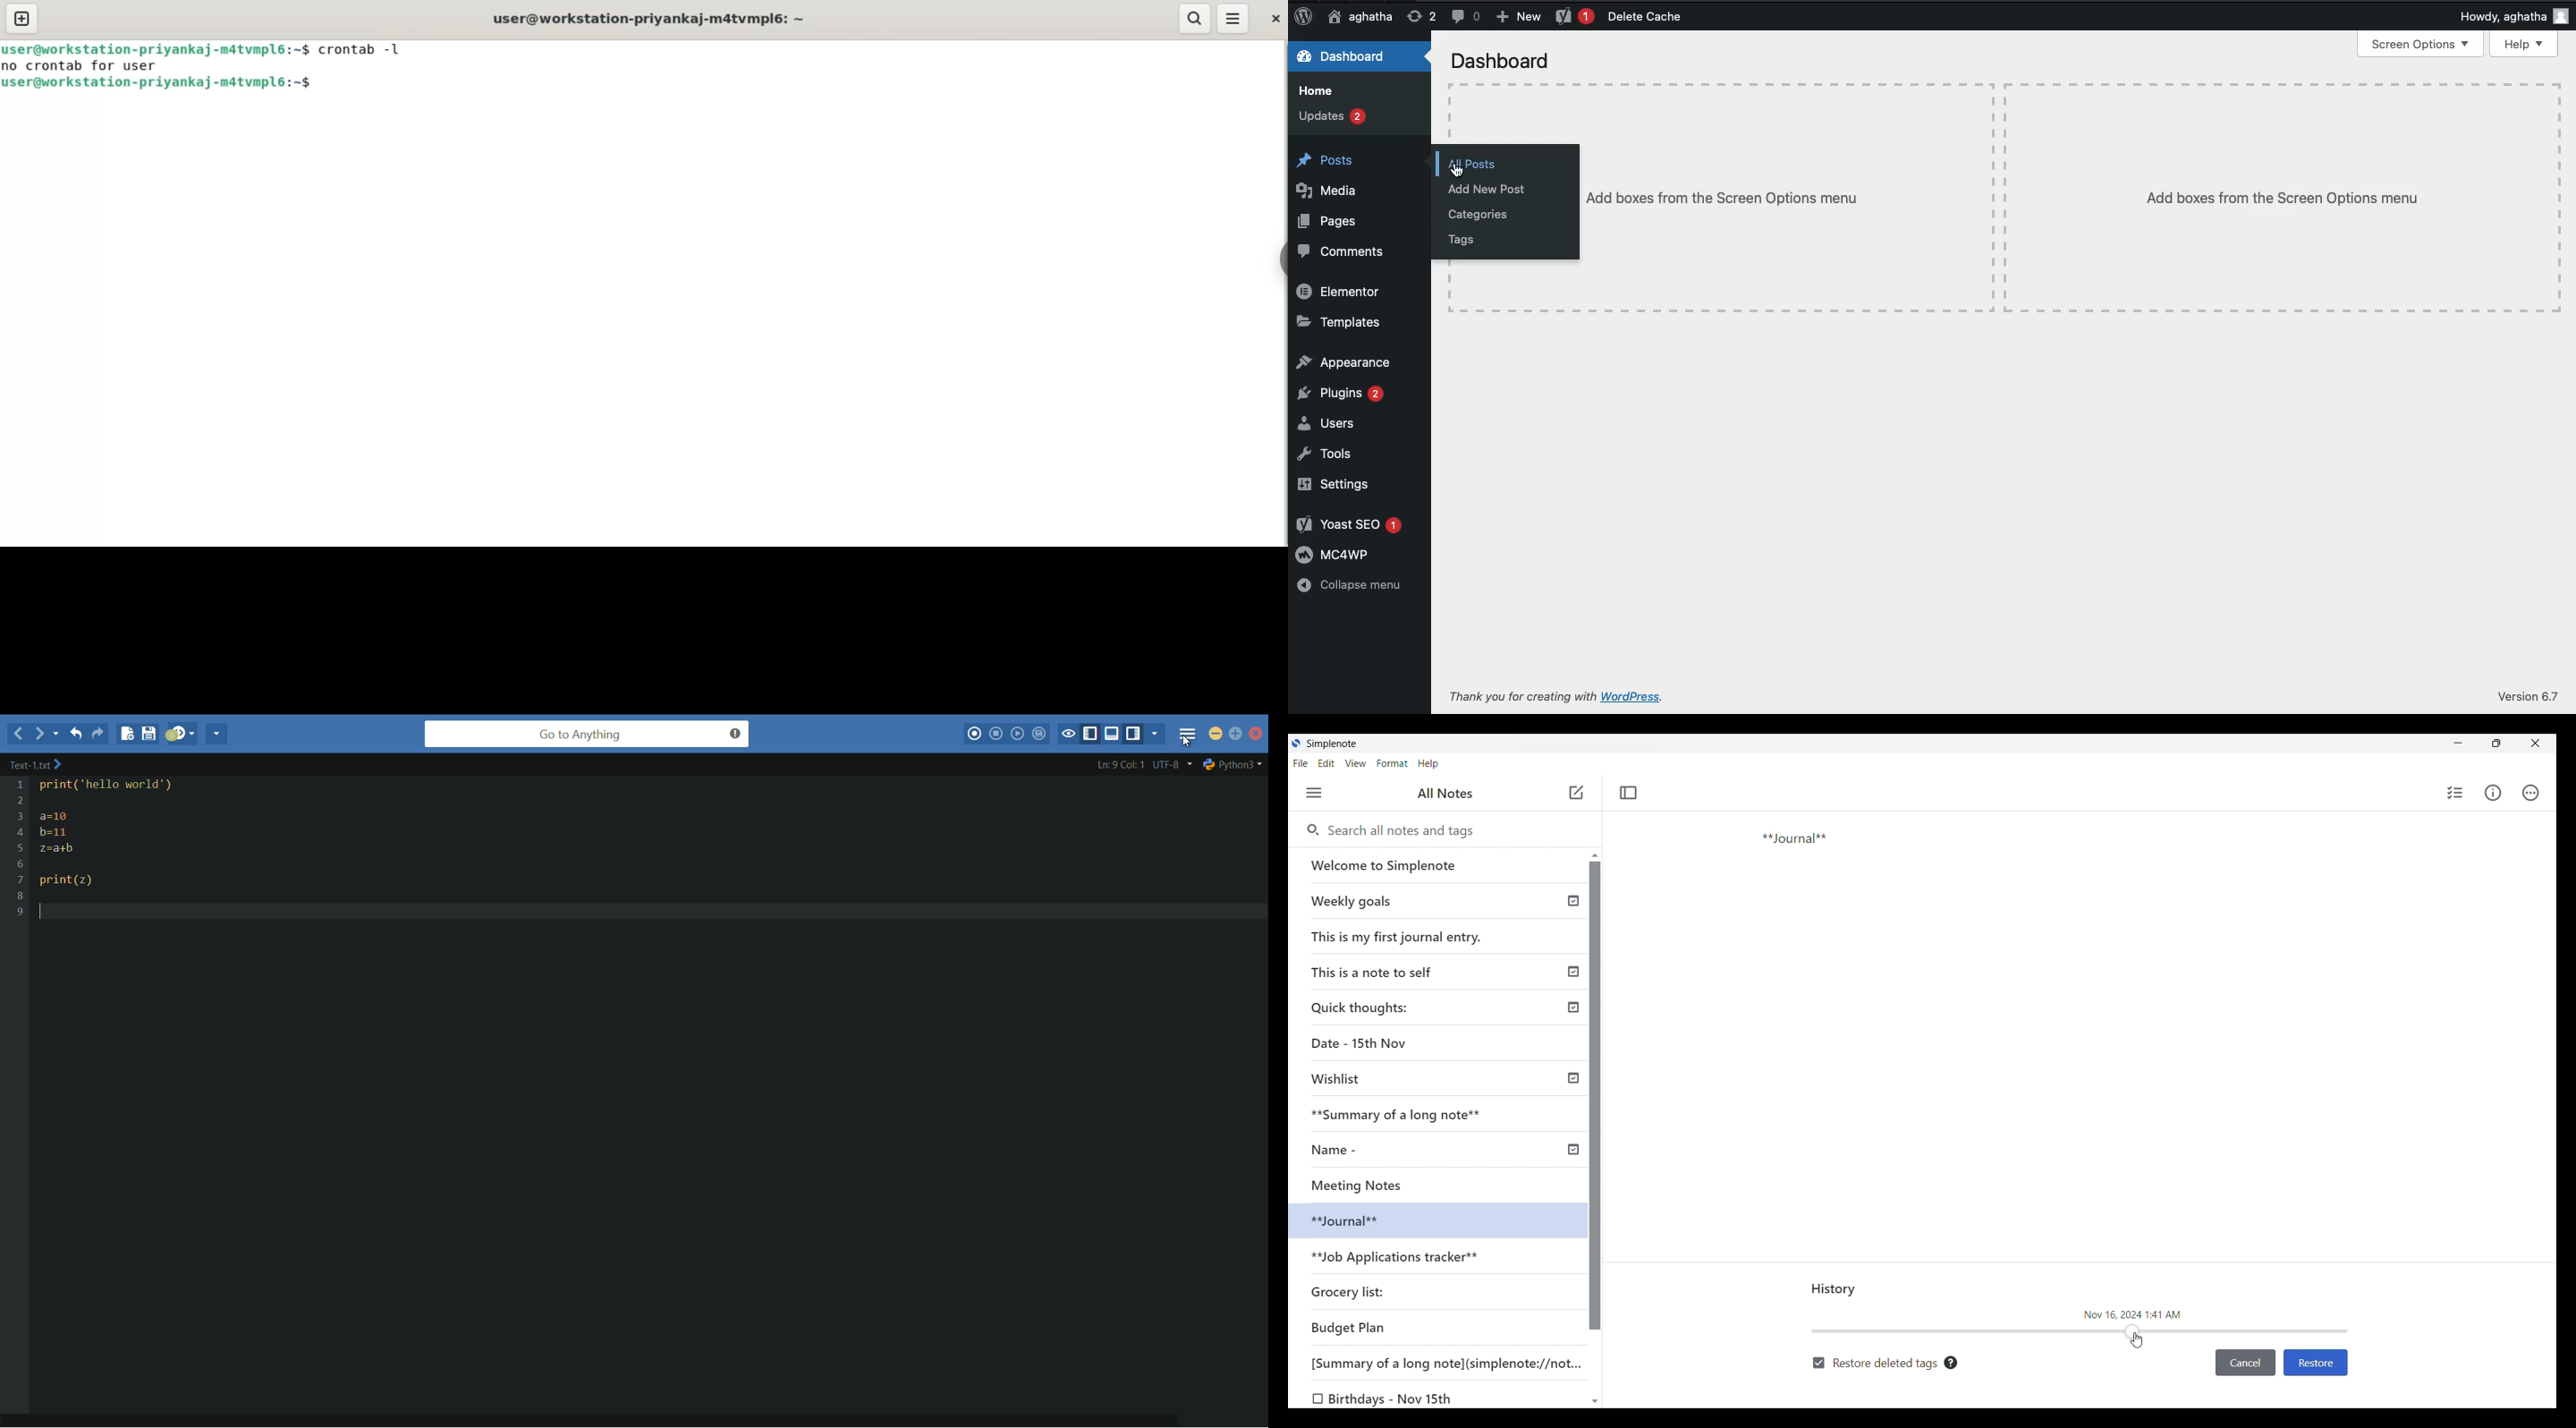 The height and width of the screenshot is (1428, 2576). I want to click on Edit menu, so click(1326, 764).